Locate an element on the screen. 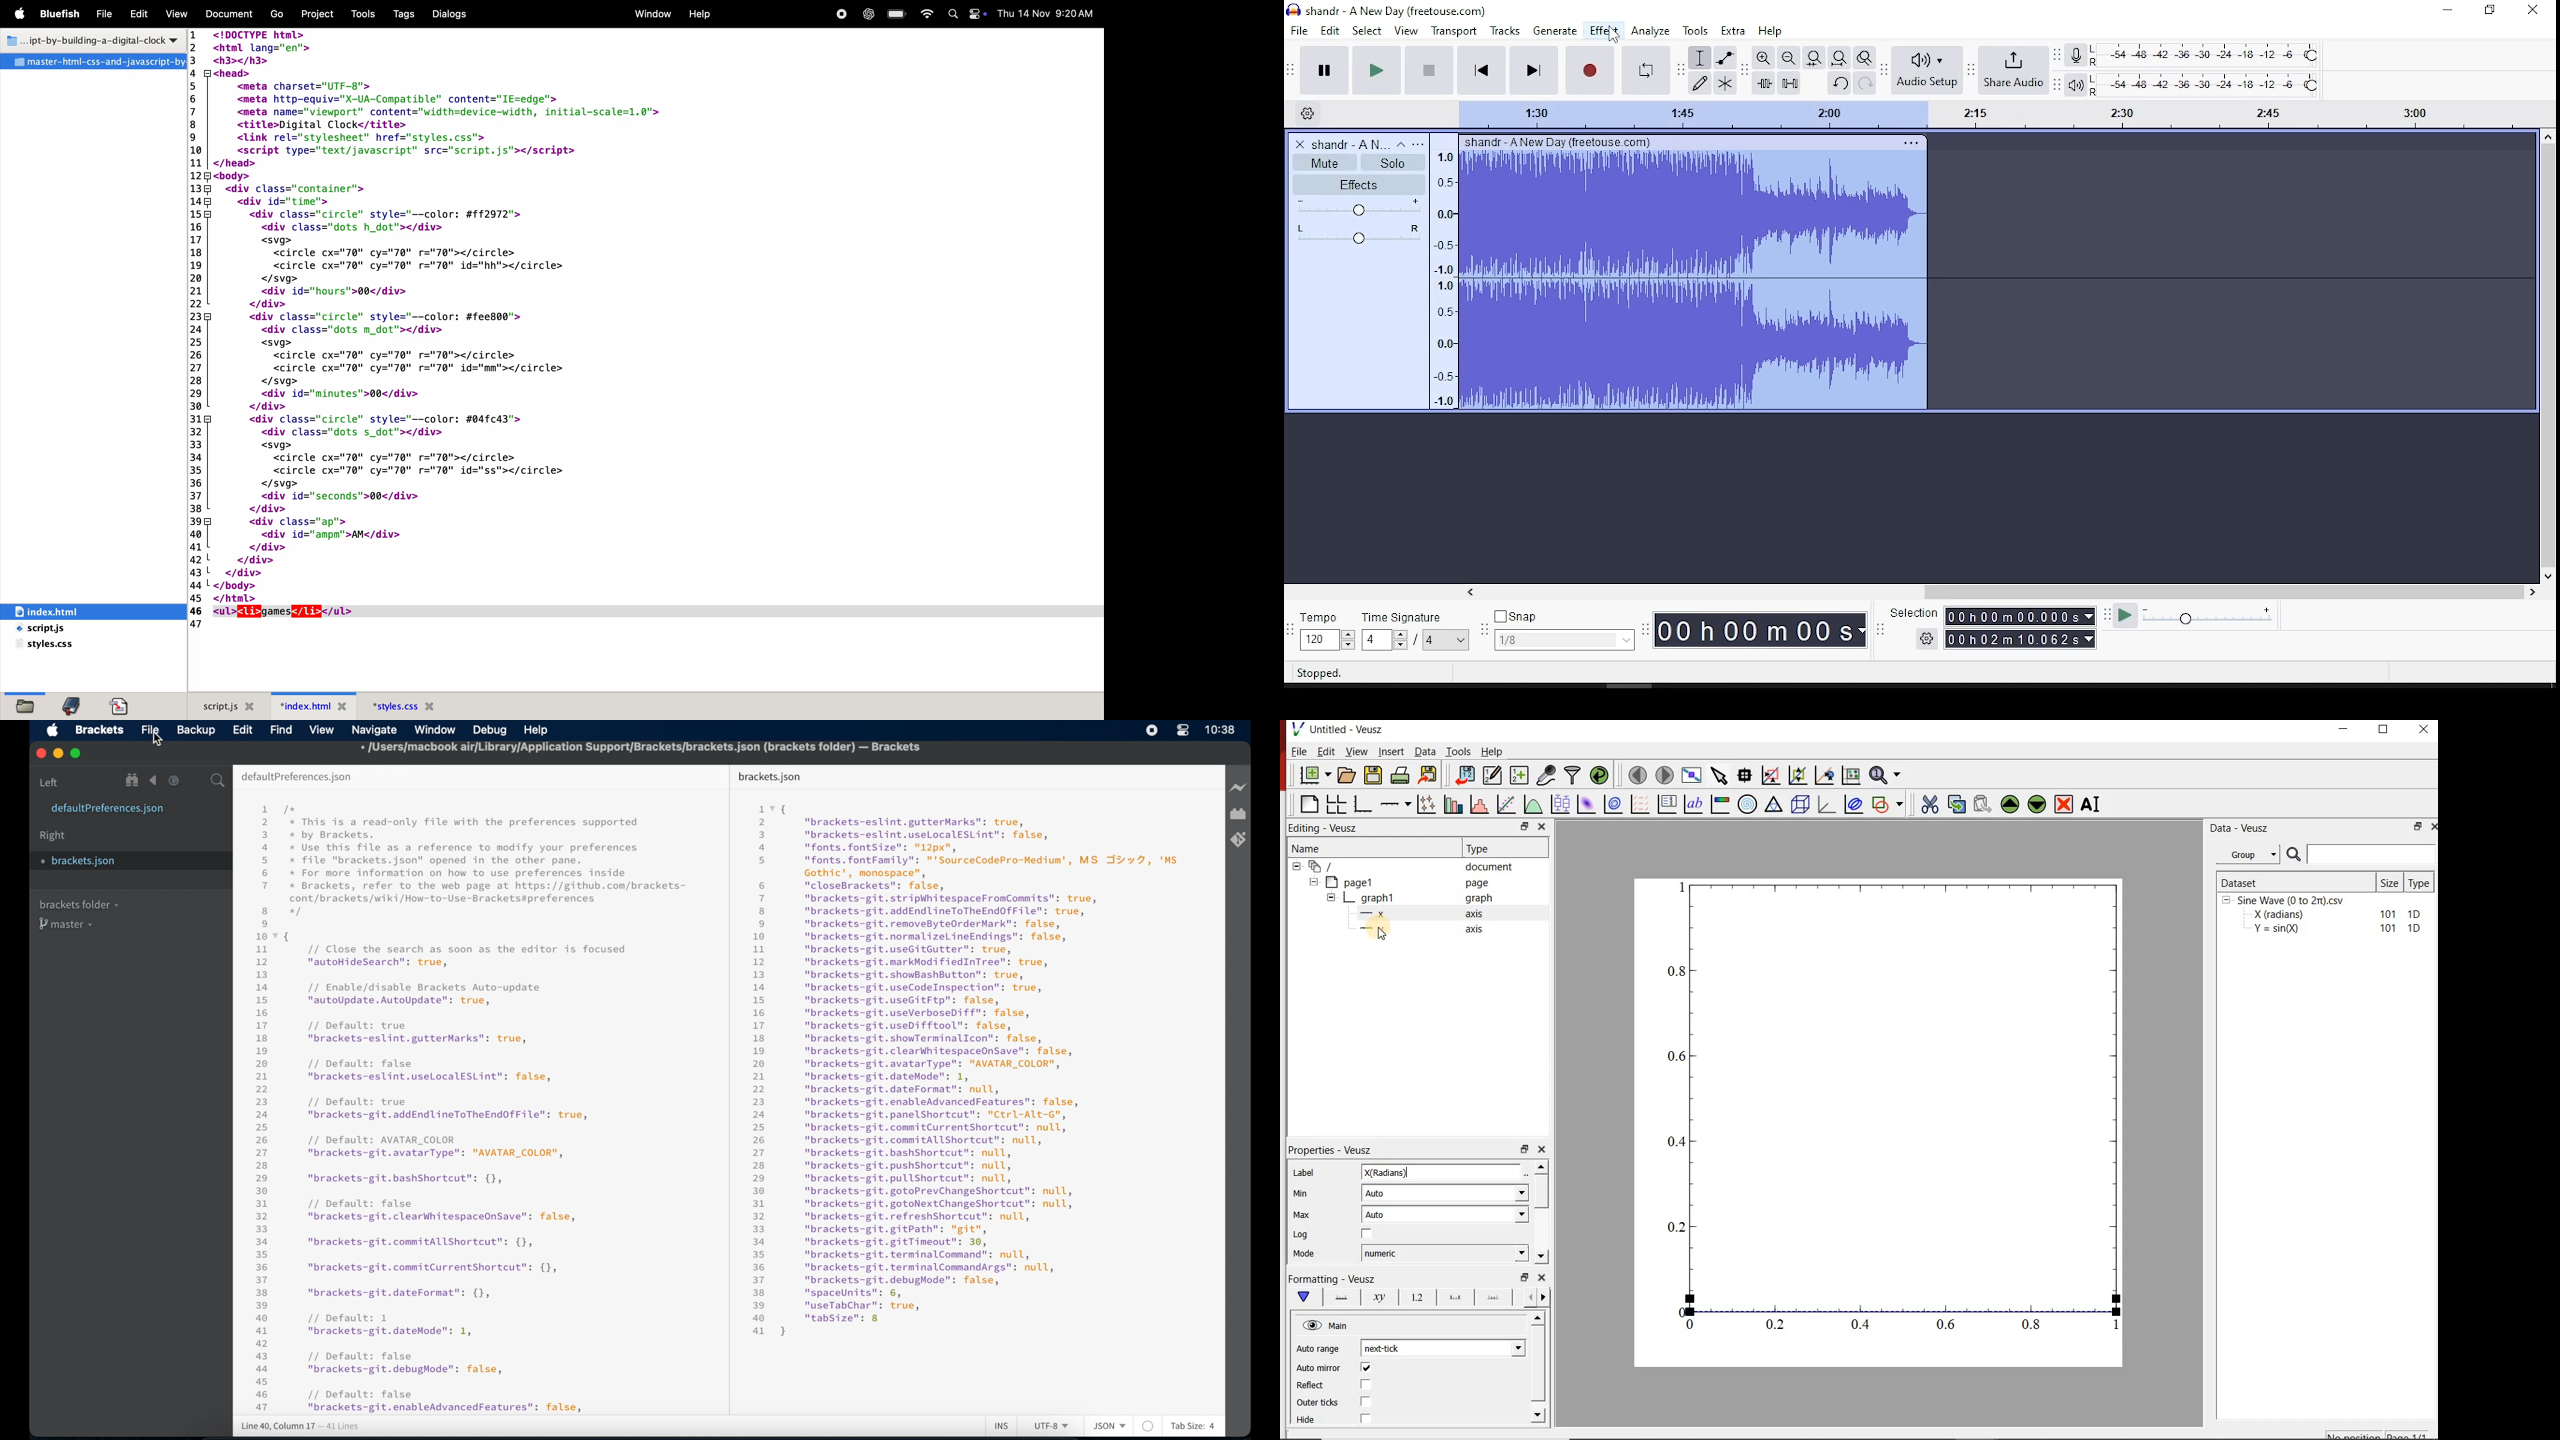 This screenshot has height=1456, width=2576. trim audio outside selection is located at coordinates (1764, 83).